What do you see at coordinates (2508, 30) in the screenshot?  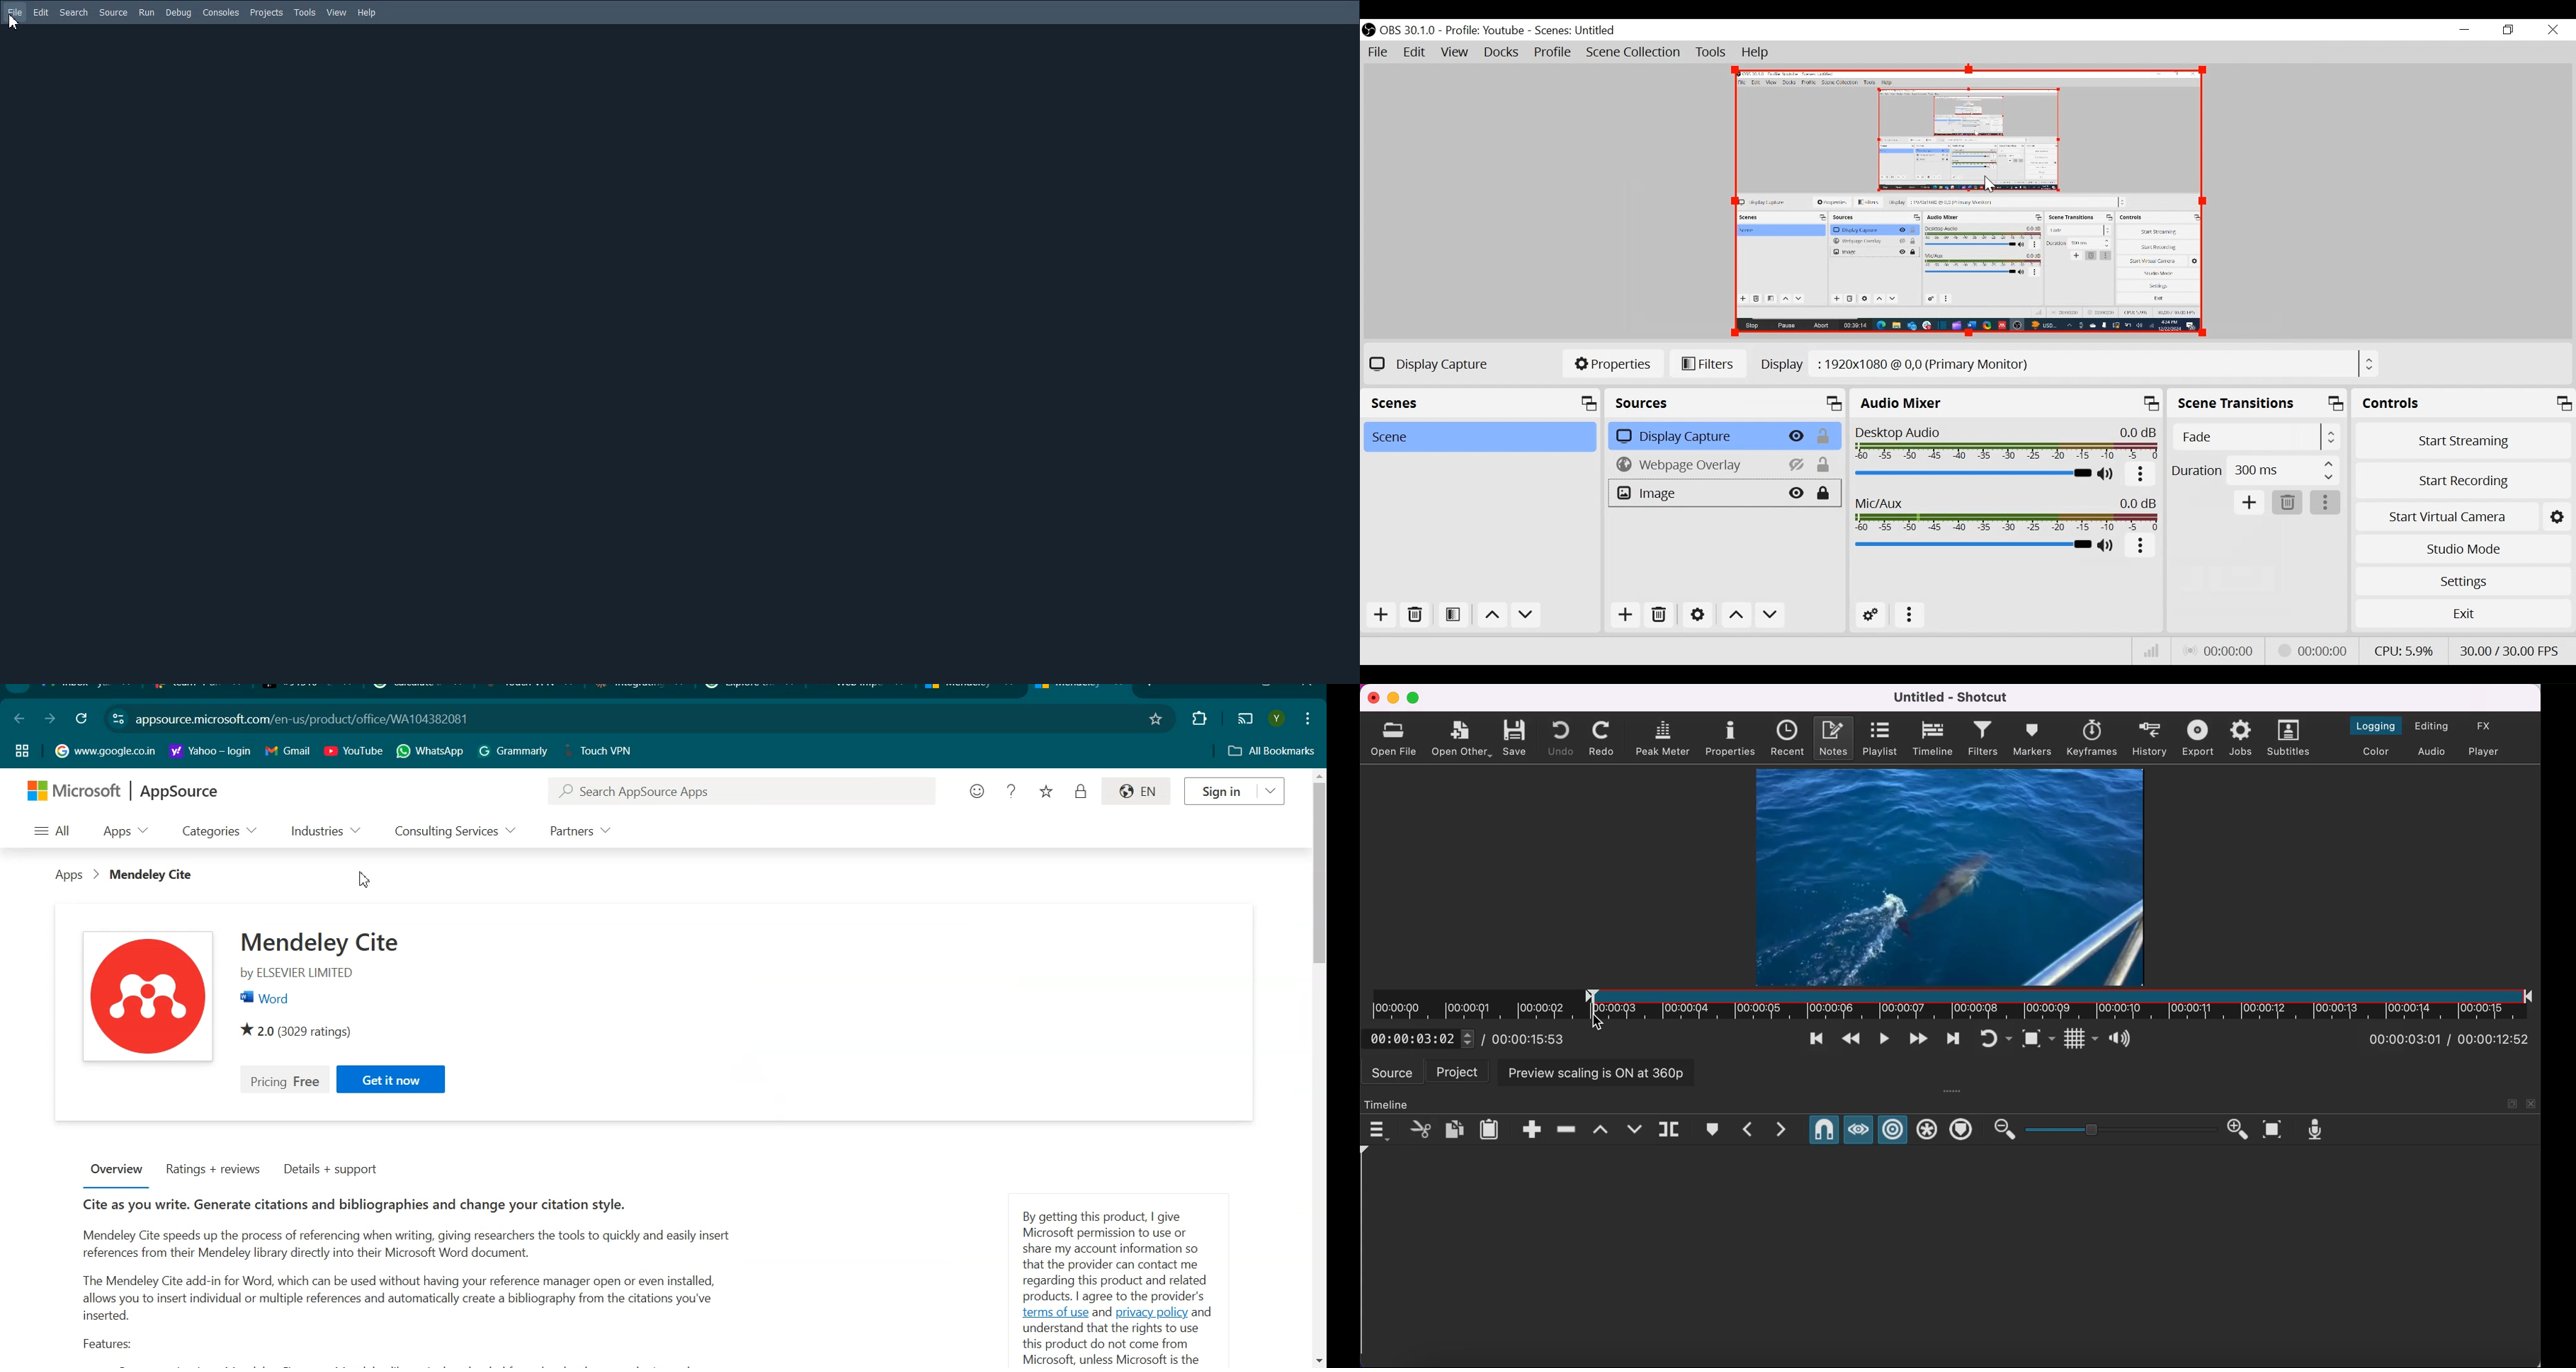 I see `Restore` at bounding box center [2508, 30].